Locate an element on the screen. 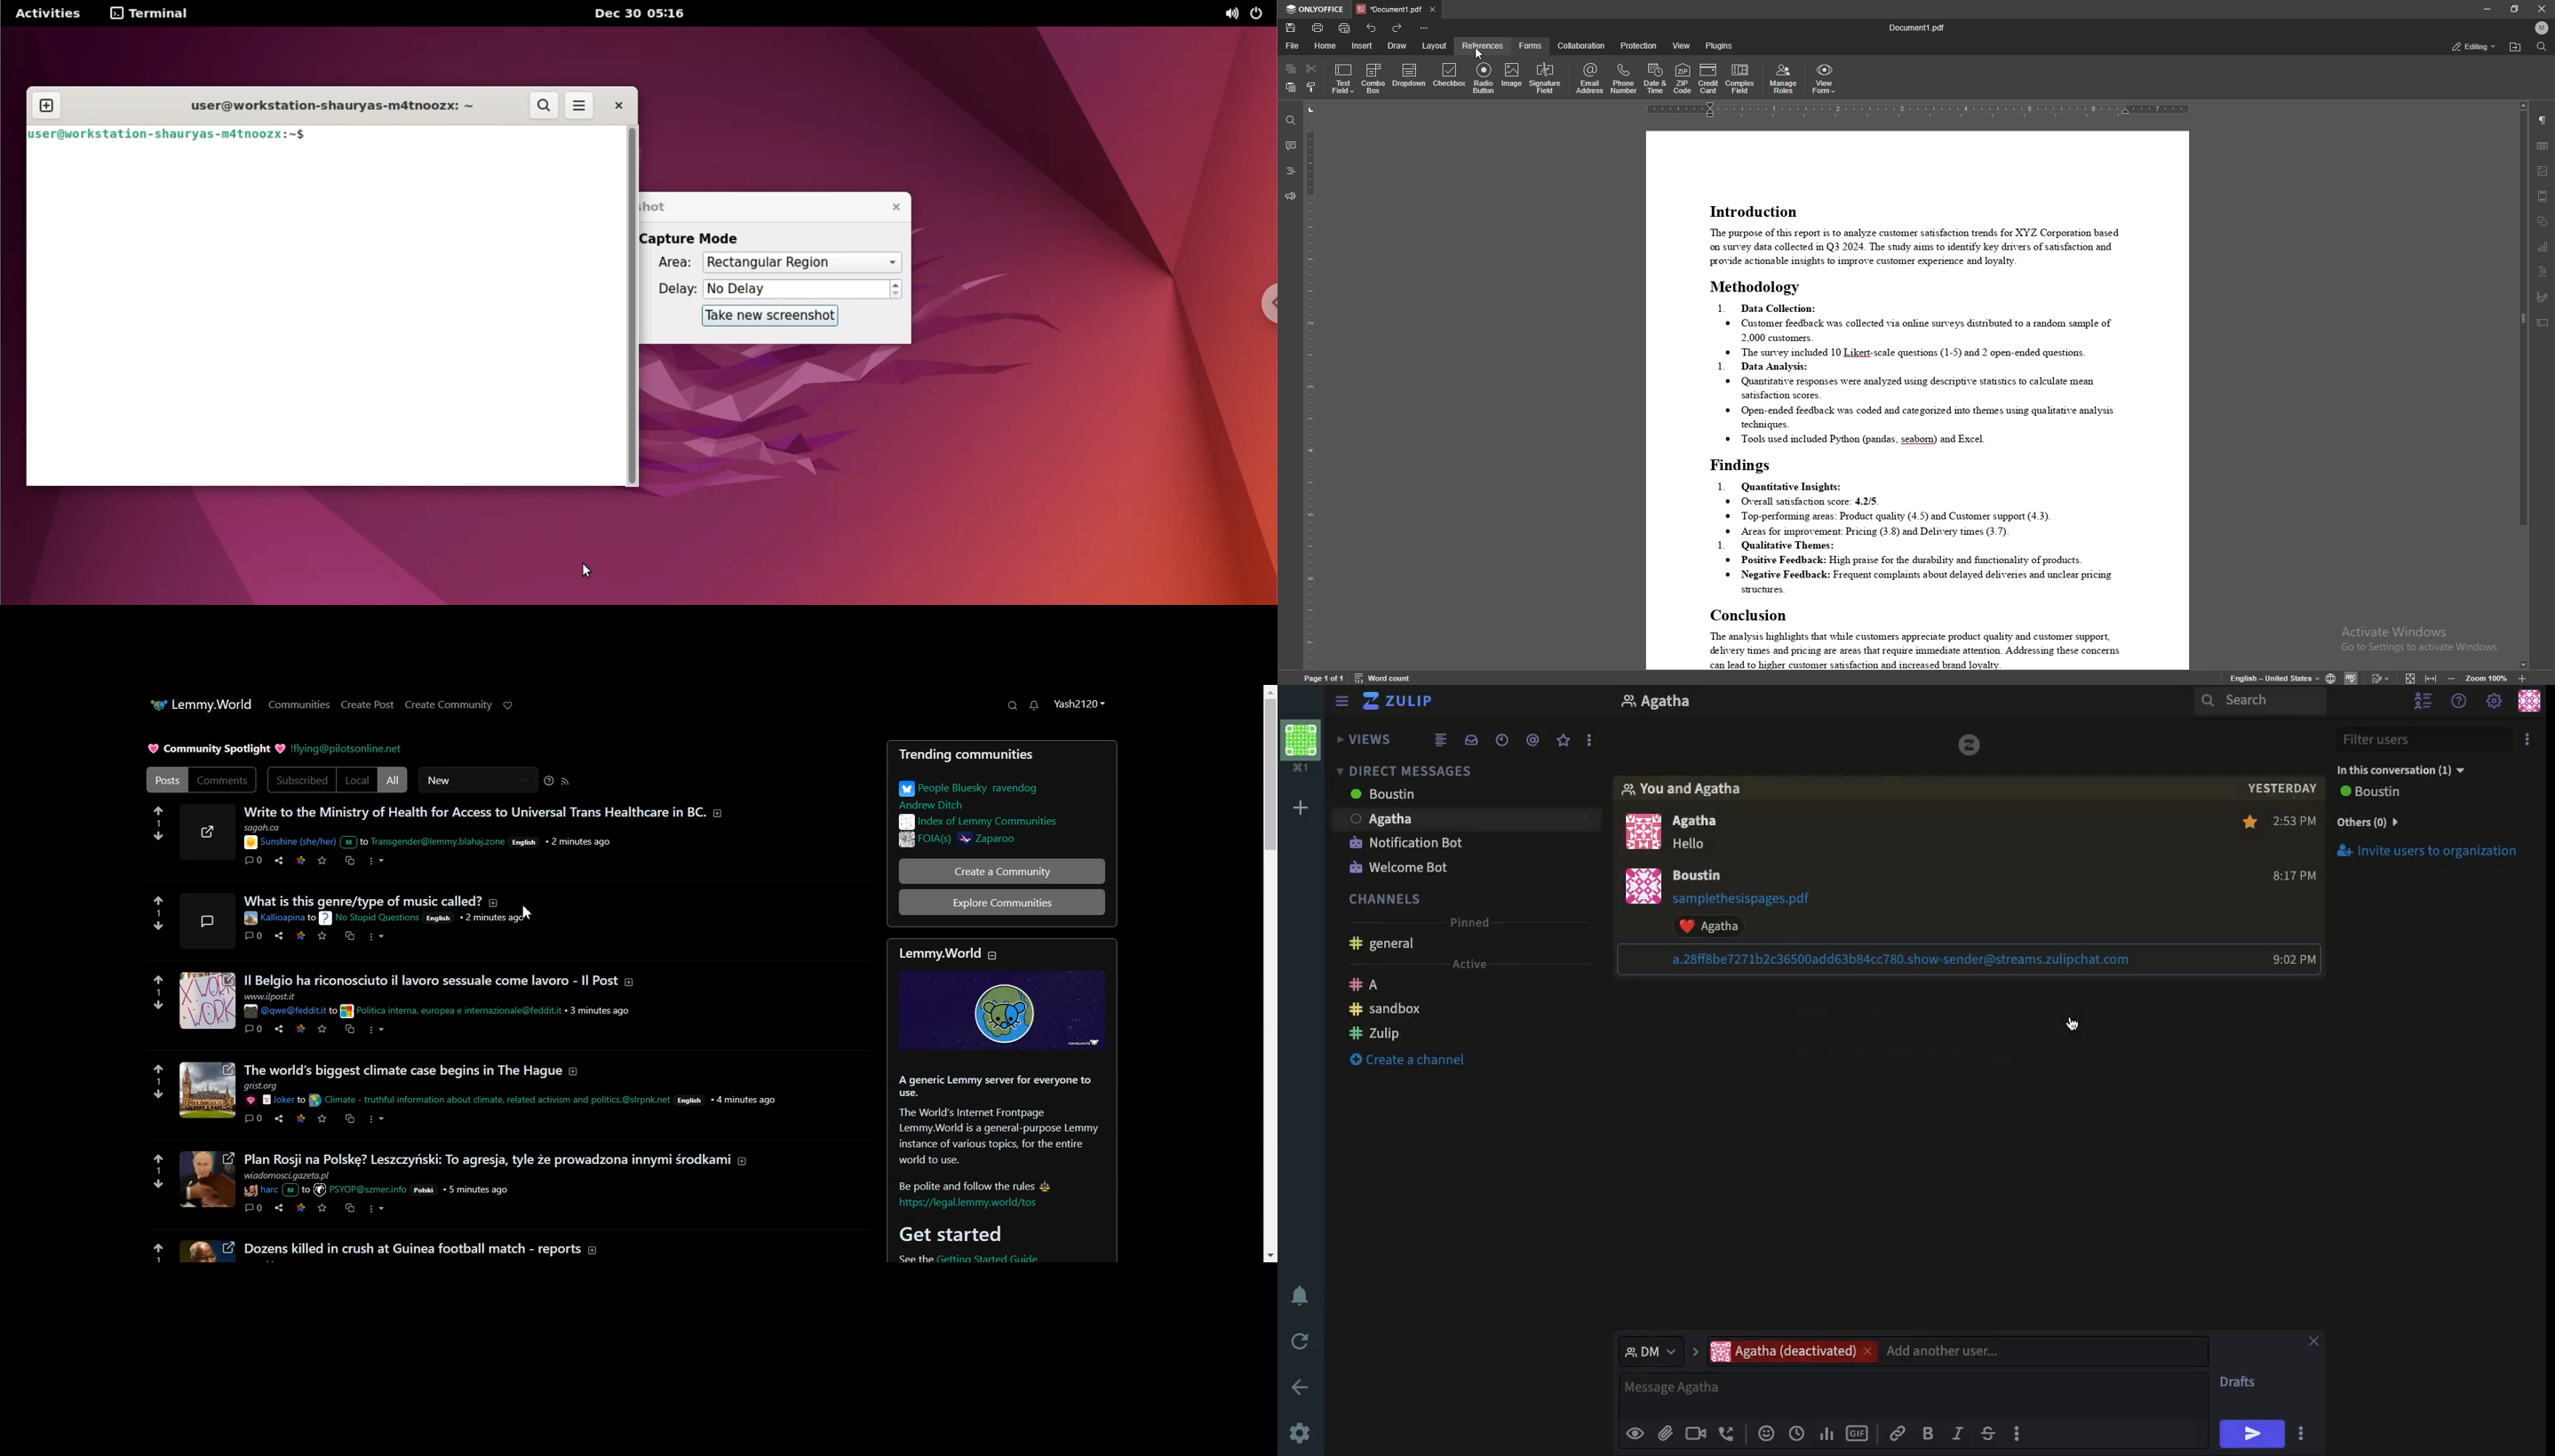  locked is located at coordinates (763, 903).